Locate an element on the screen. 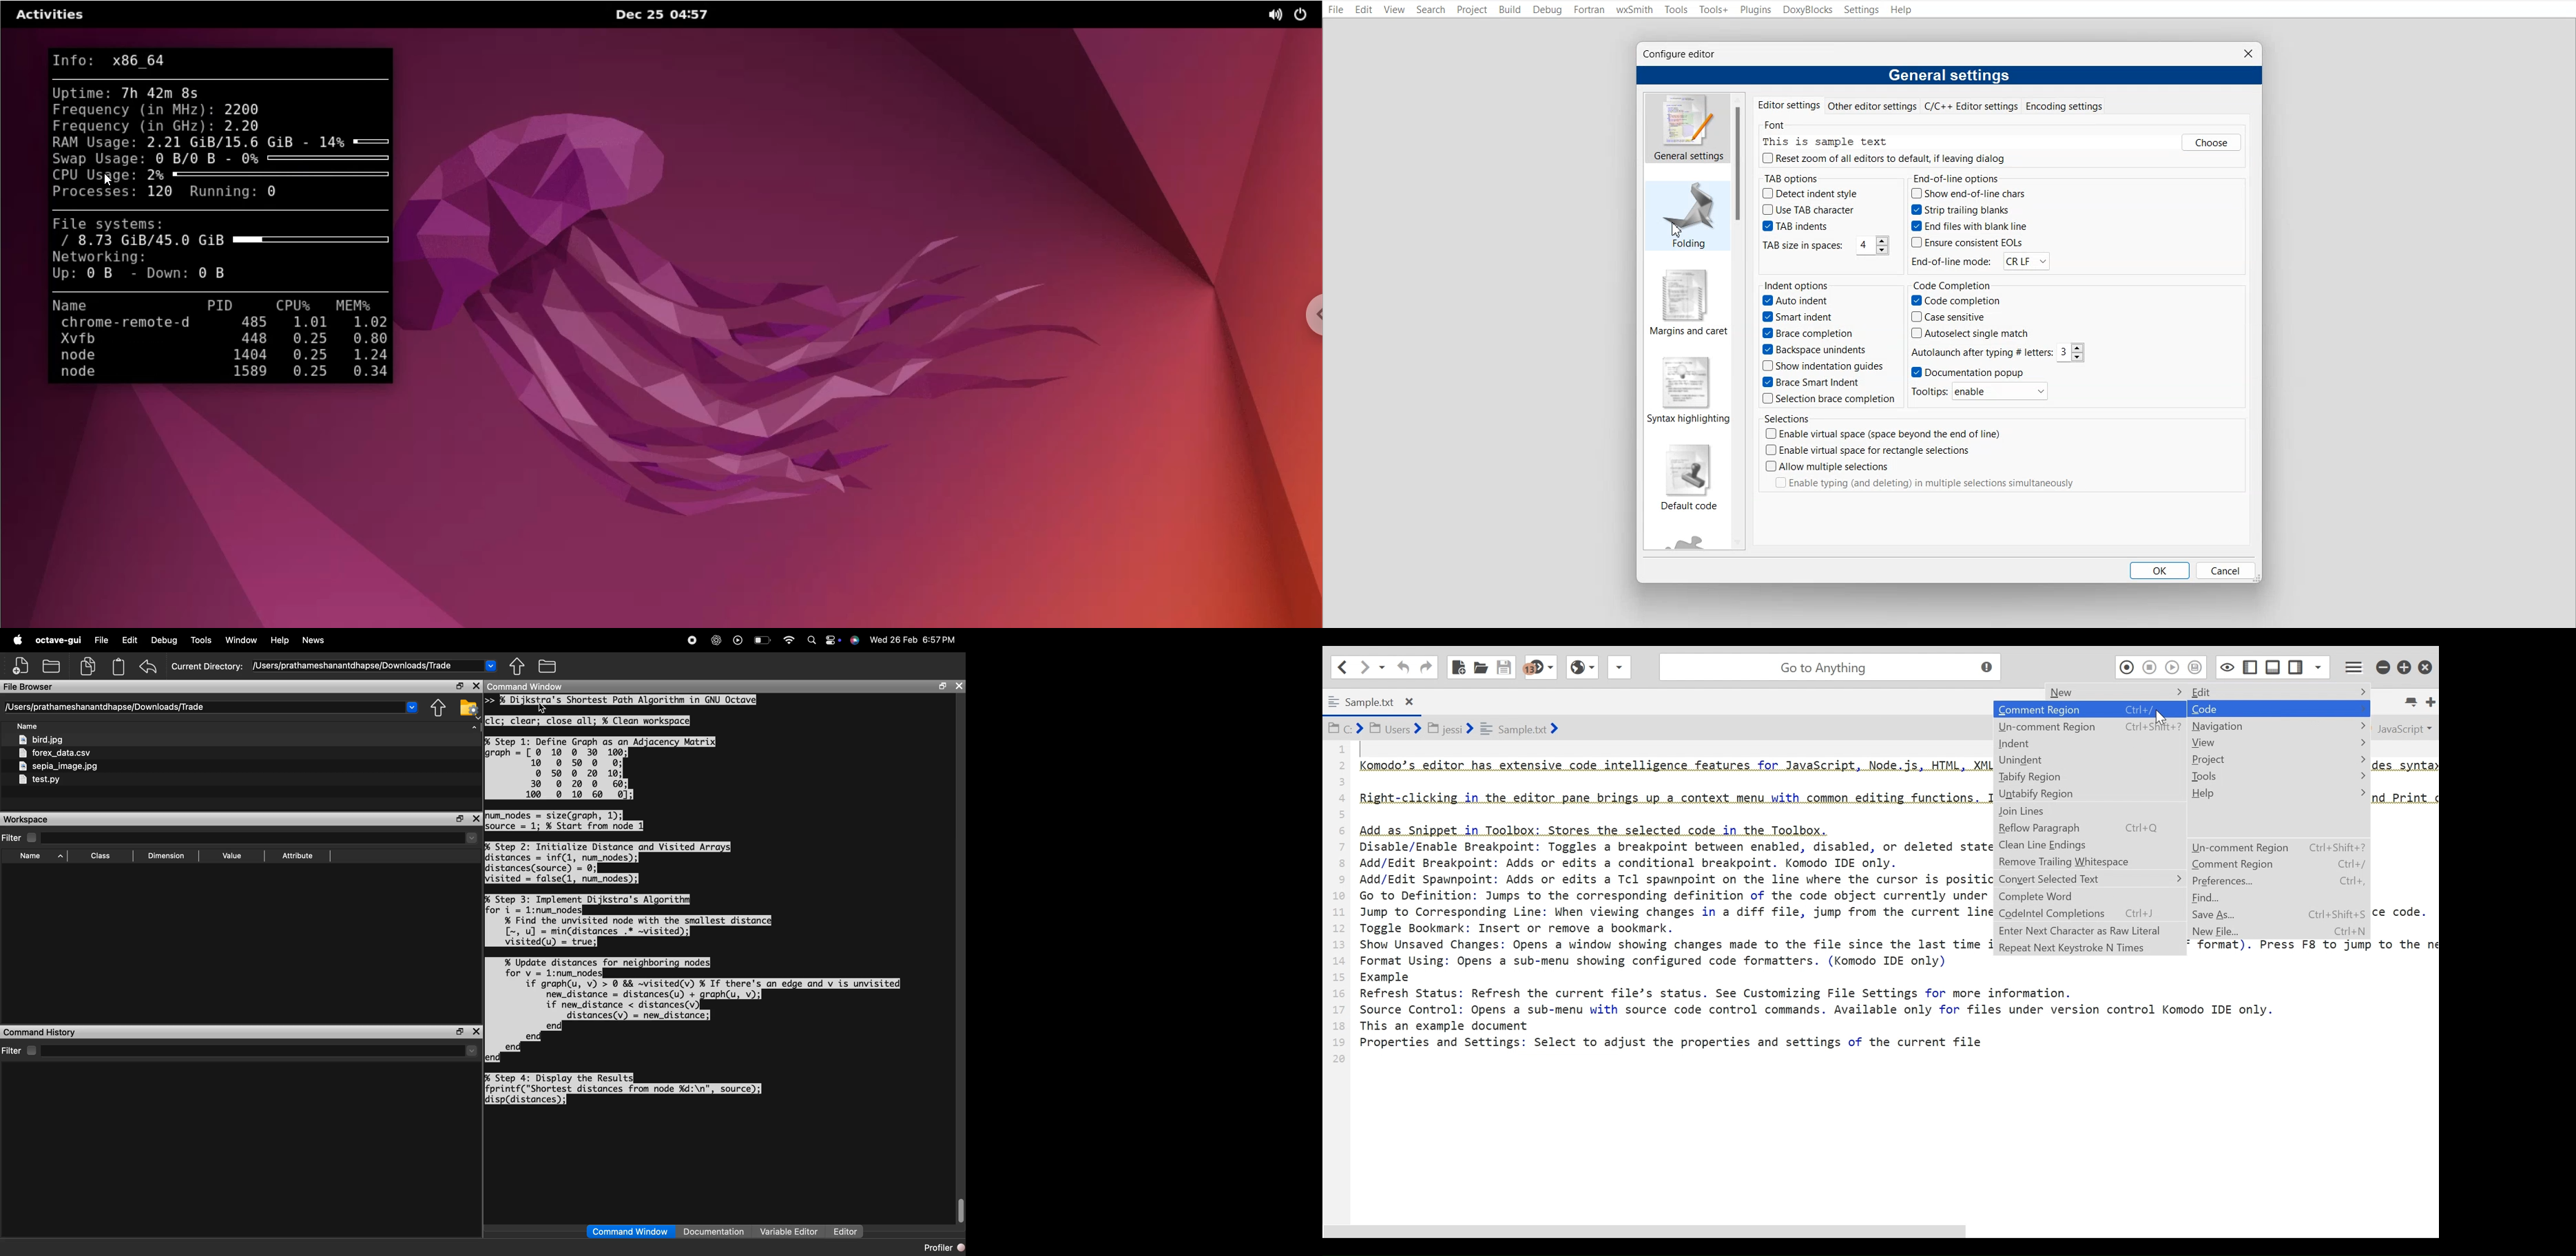  one directory up is located at coordinates (440, 709).